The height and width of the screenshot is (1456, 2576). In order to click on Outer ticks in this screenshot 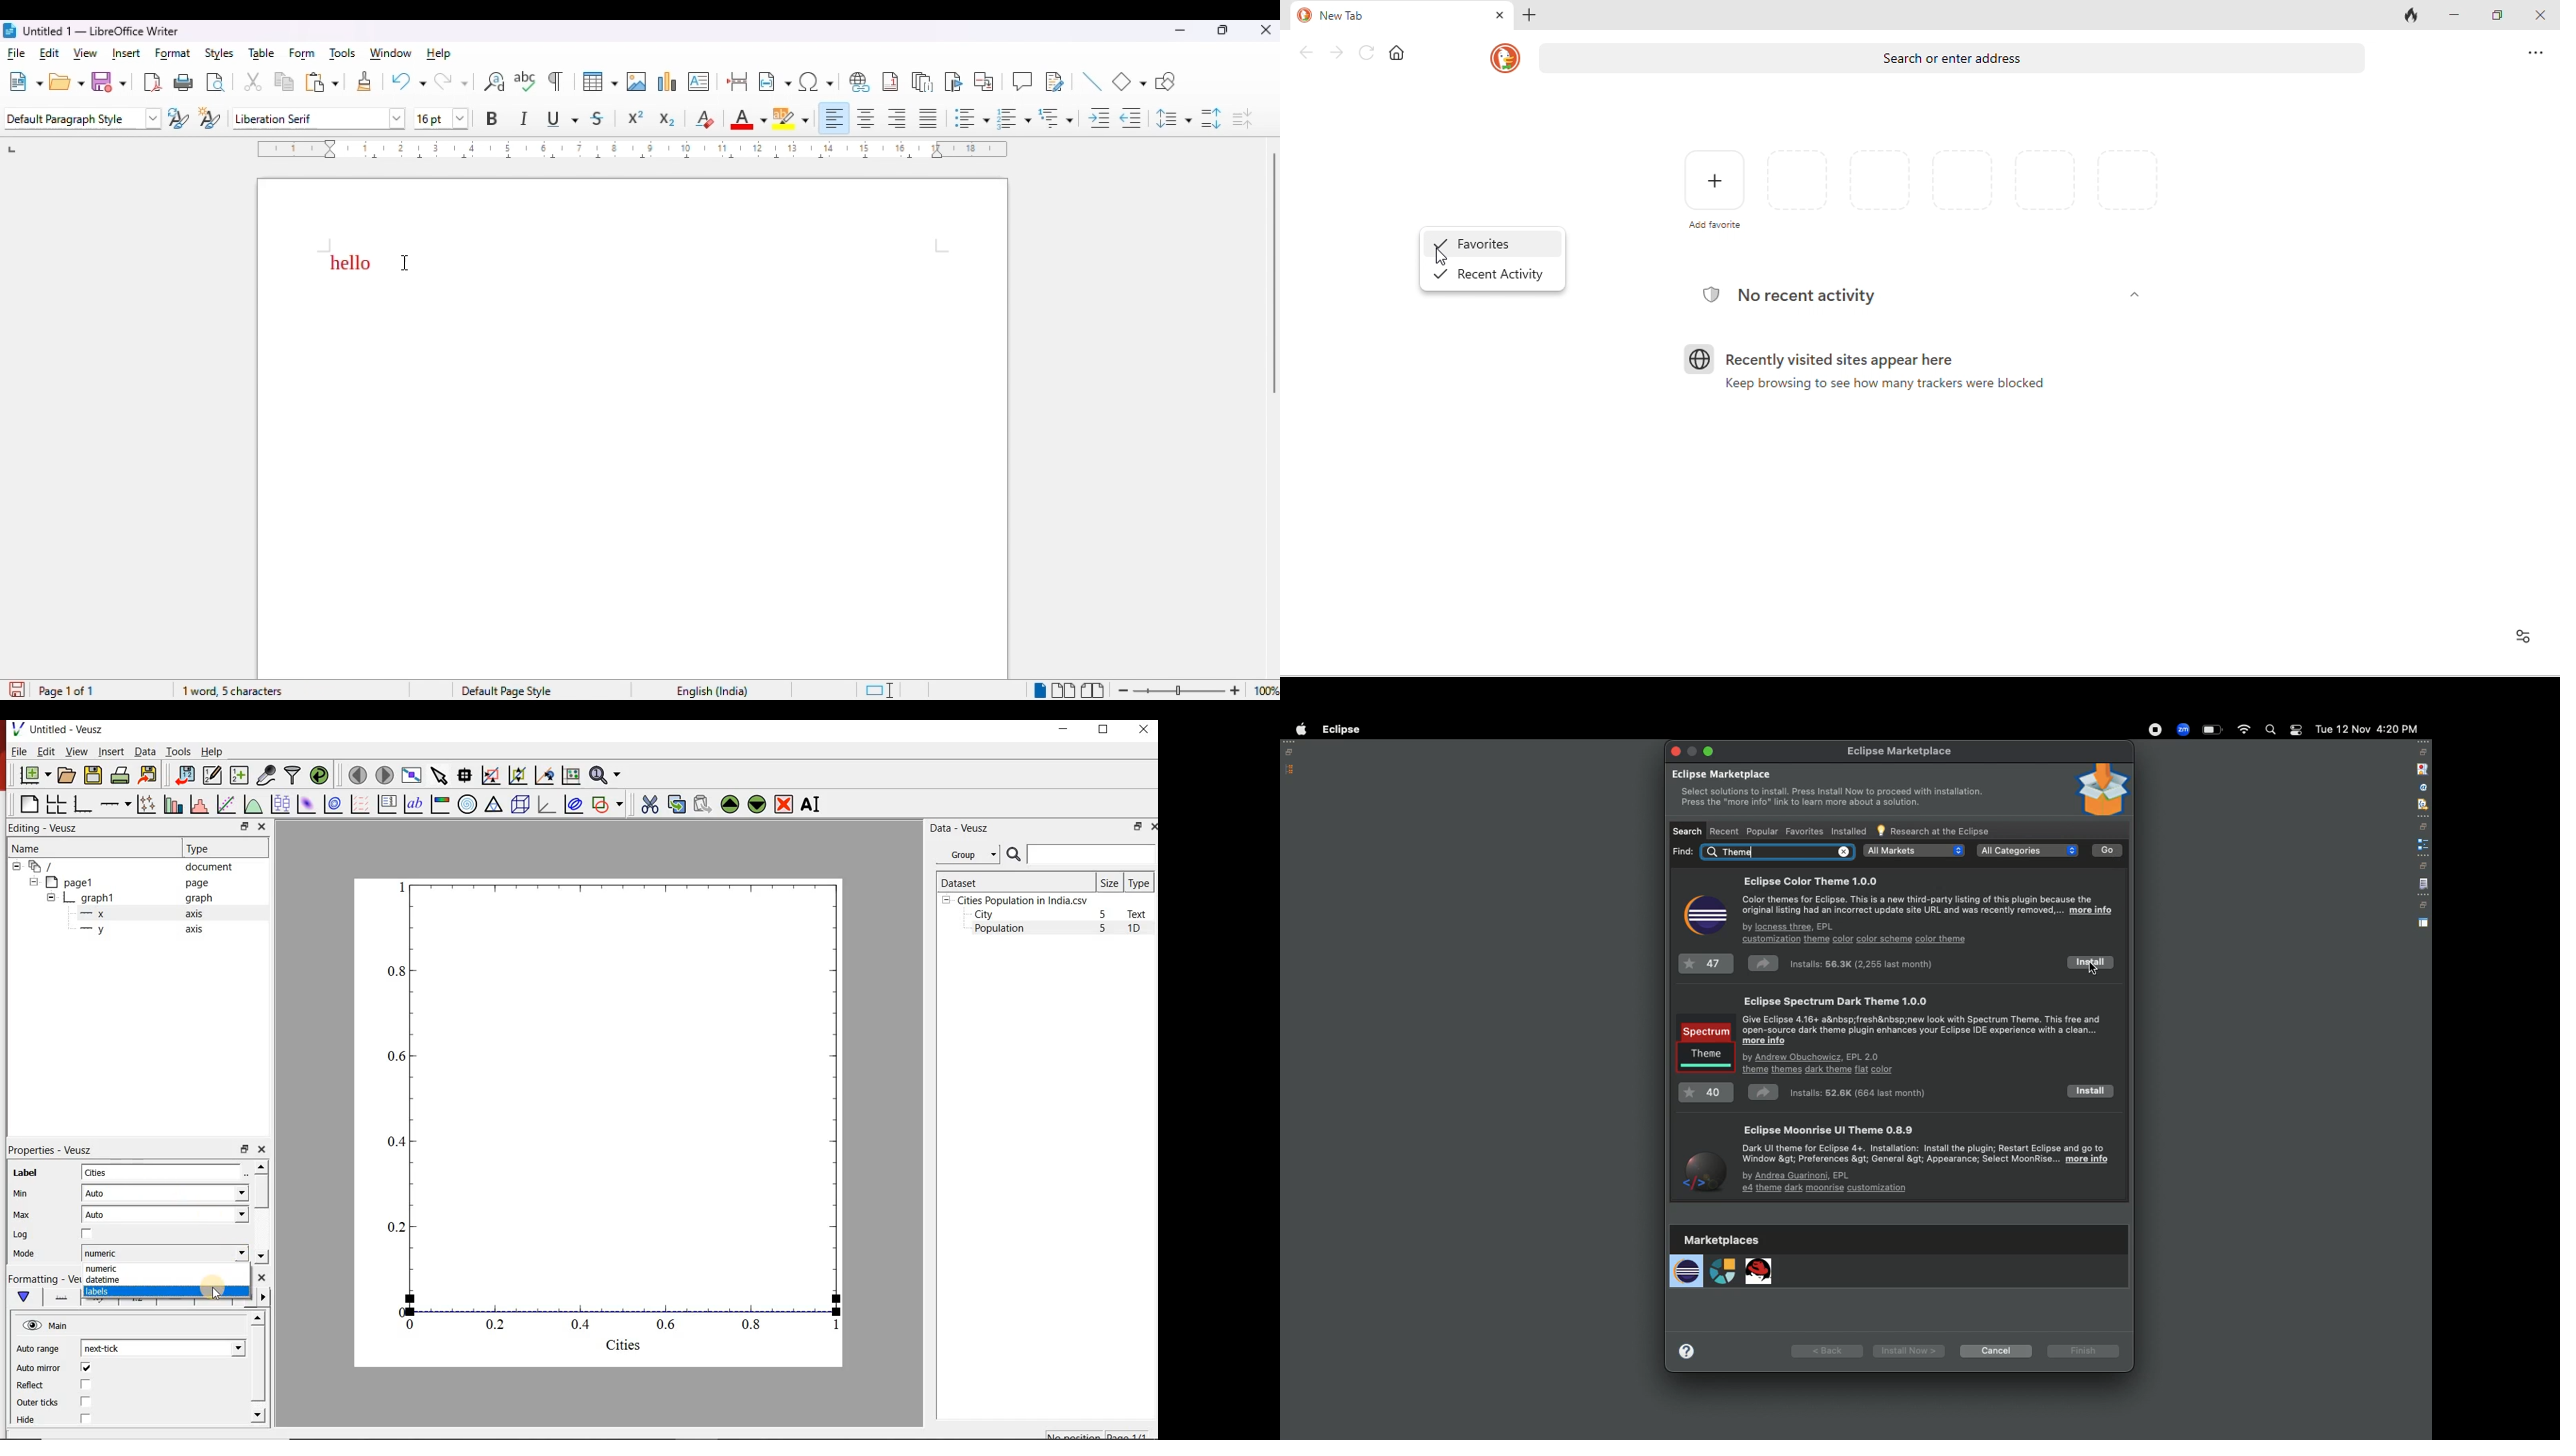, I will do `click(37, 1402)`.